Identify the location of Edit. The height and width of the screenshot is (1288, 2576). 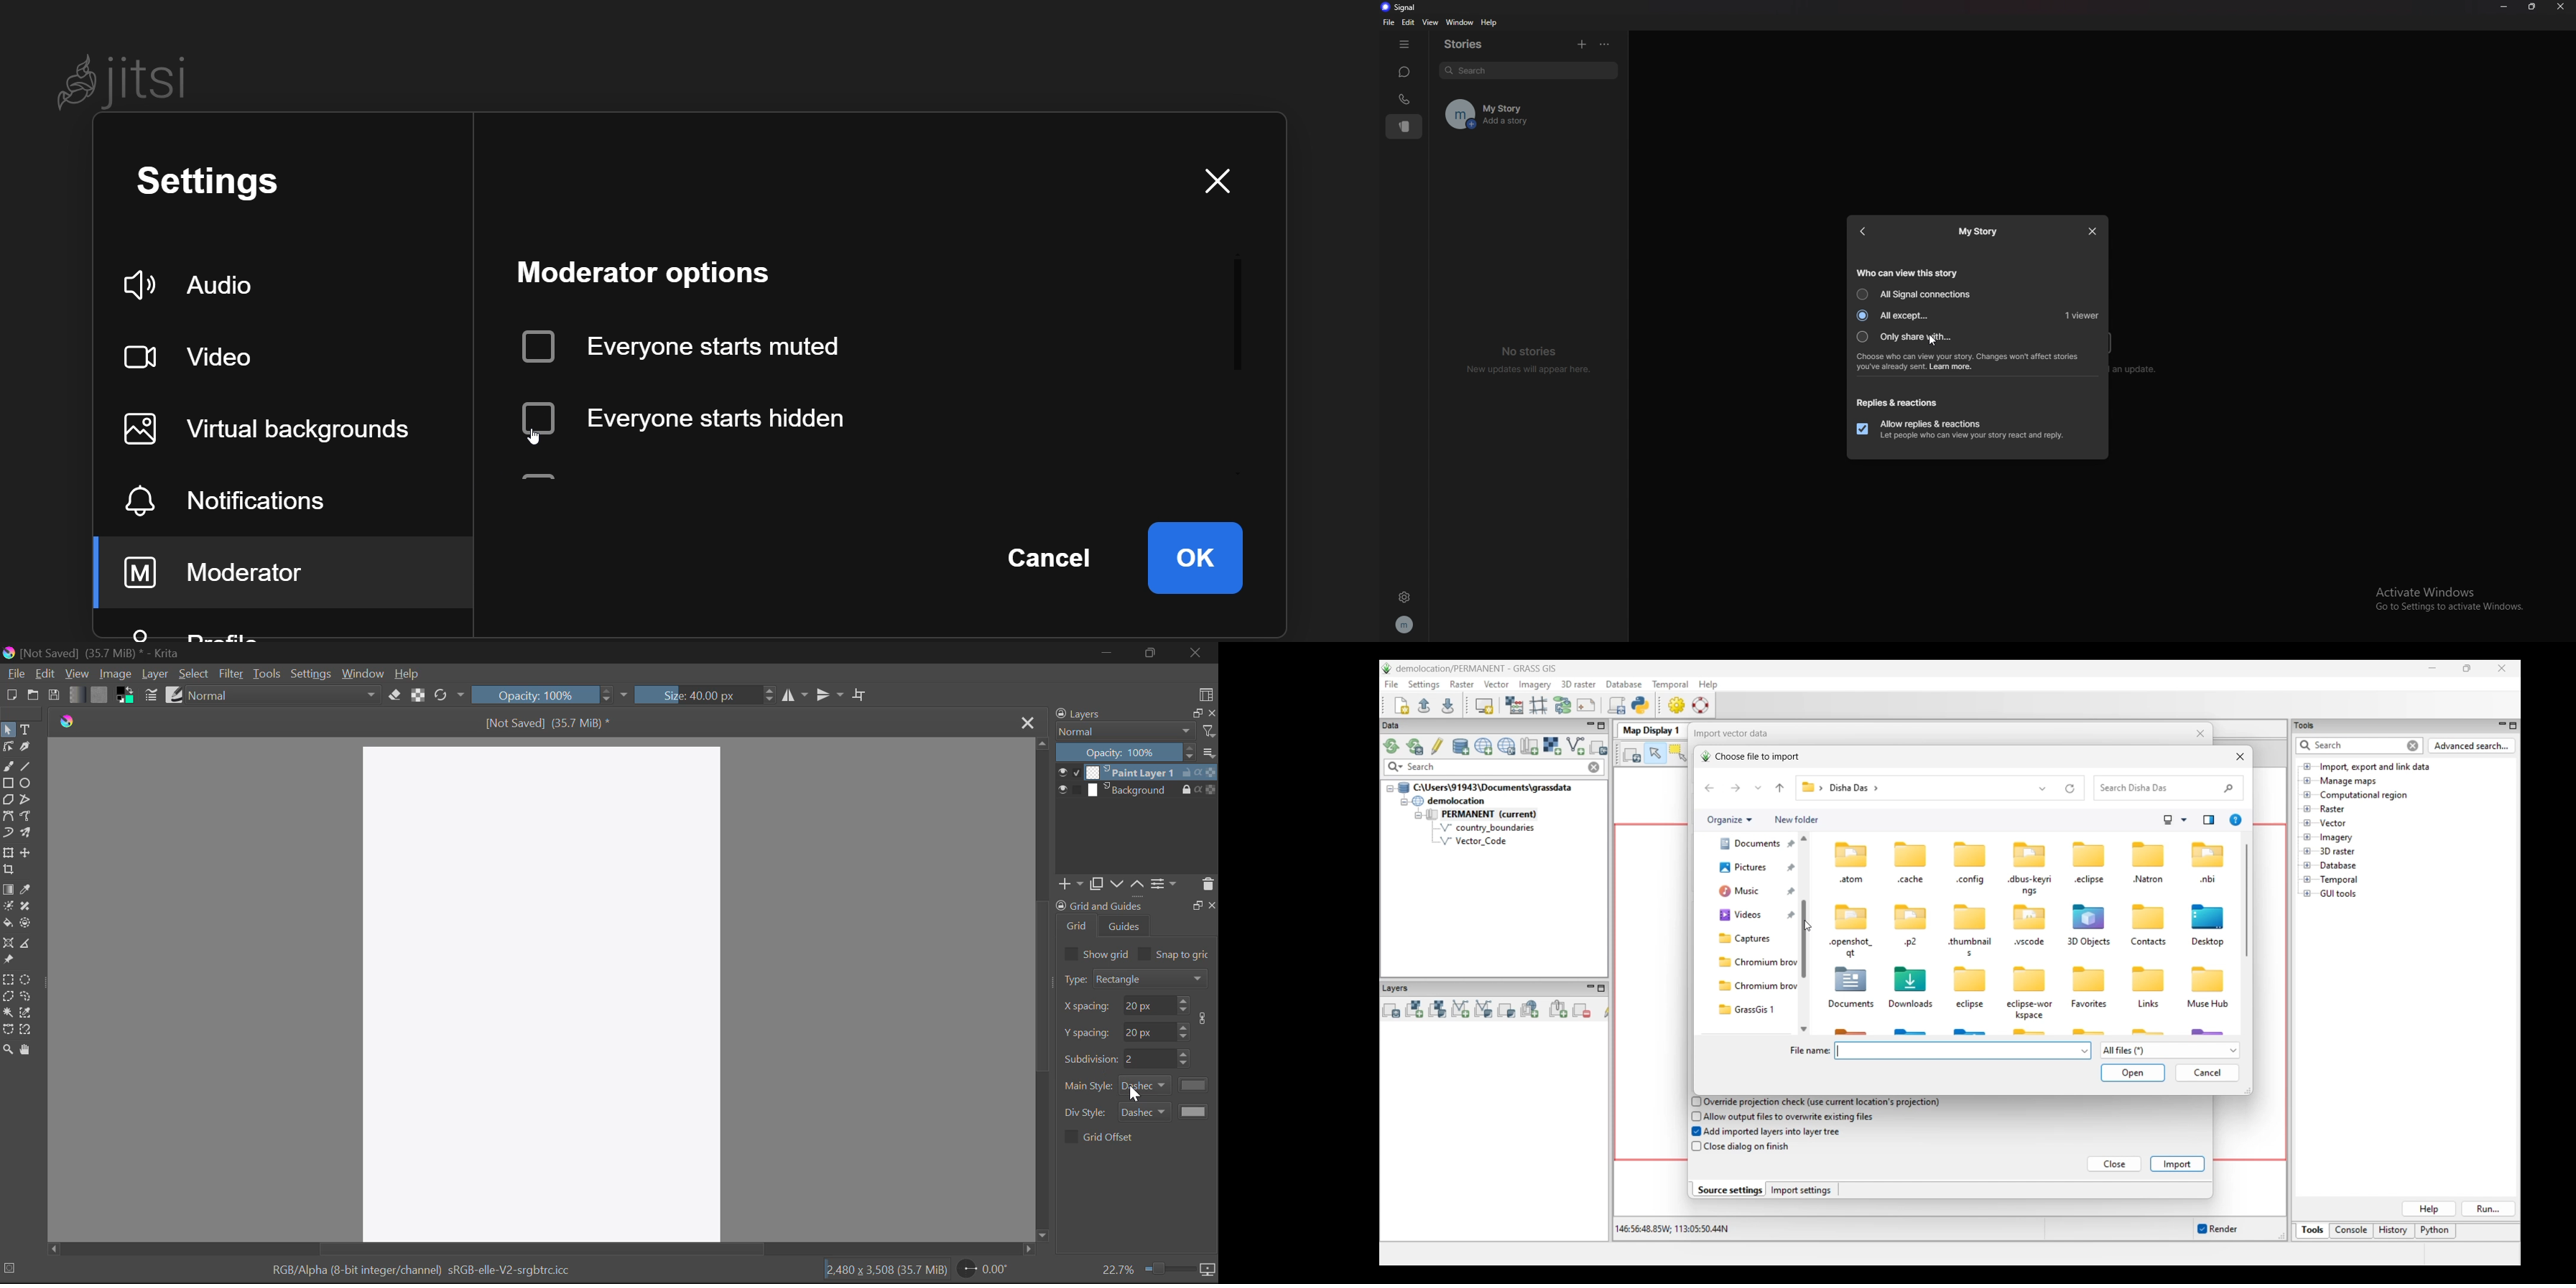
(44, 673).